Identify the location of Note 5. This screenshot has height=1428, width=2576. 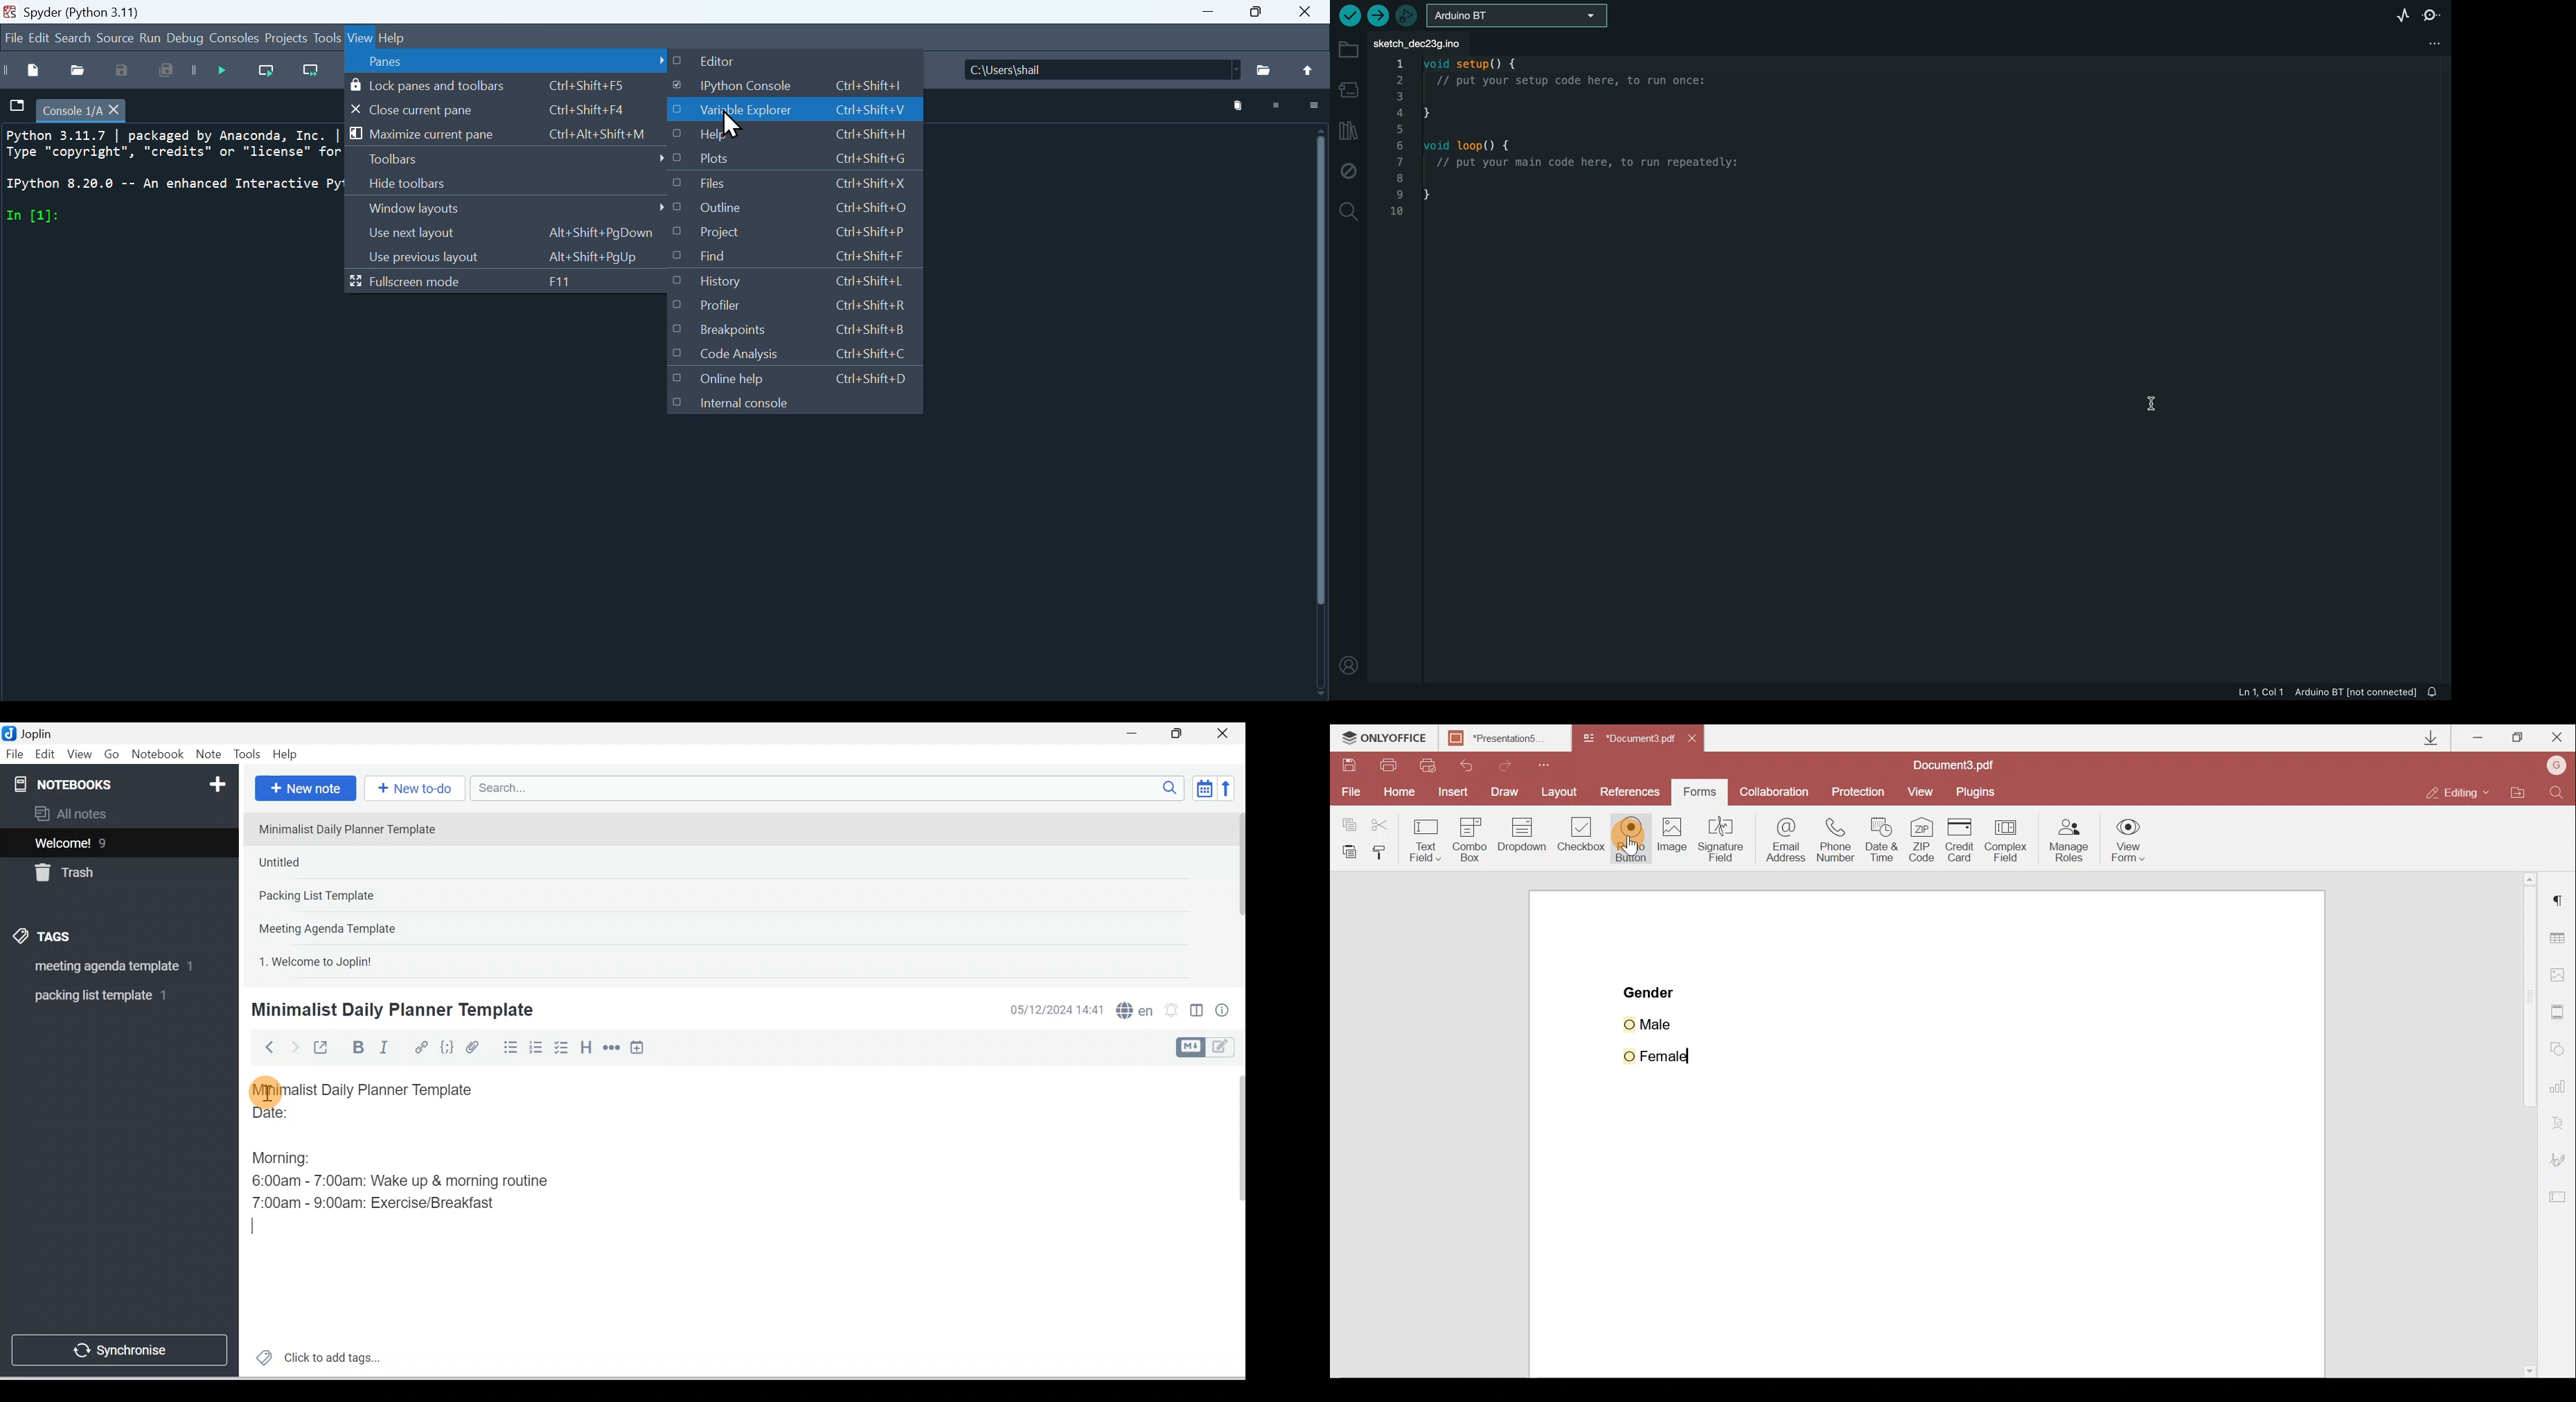
(363, 960).